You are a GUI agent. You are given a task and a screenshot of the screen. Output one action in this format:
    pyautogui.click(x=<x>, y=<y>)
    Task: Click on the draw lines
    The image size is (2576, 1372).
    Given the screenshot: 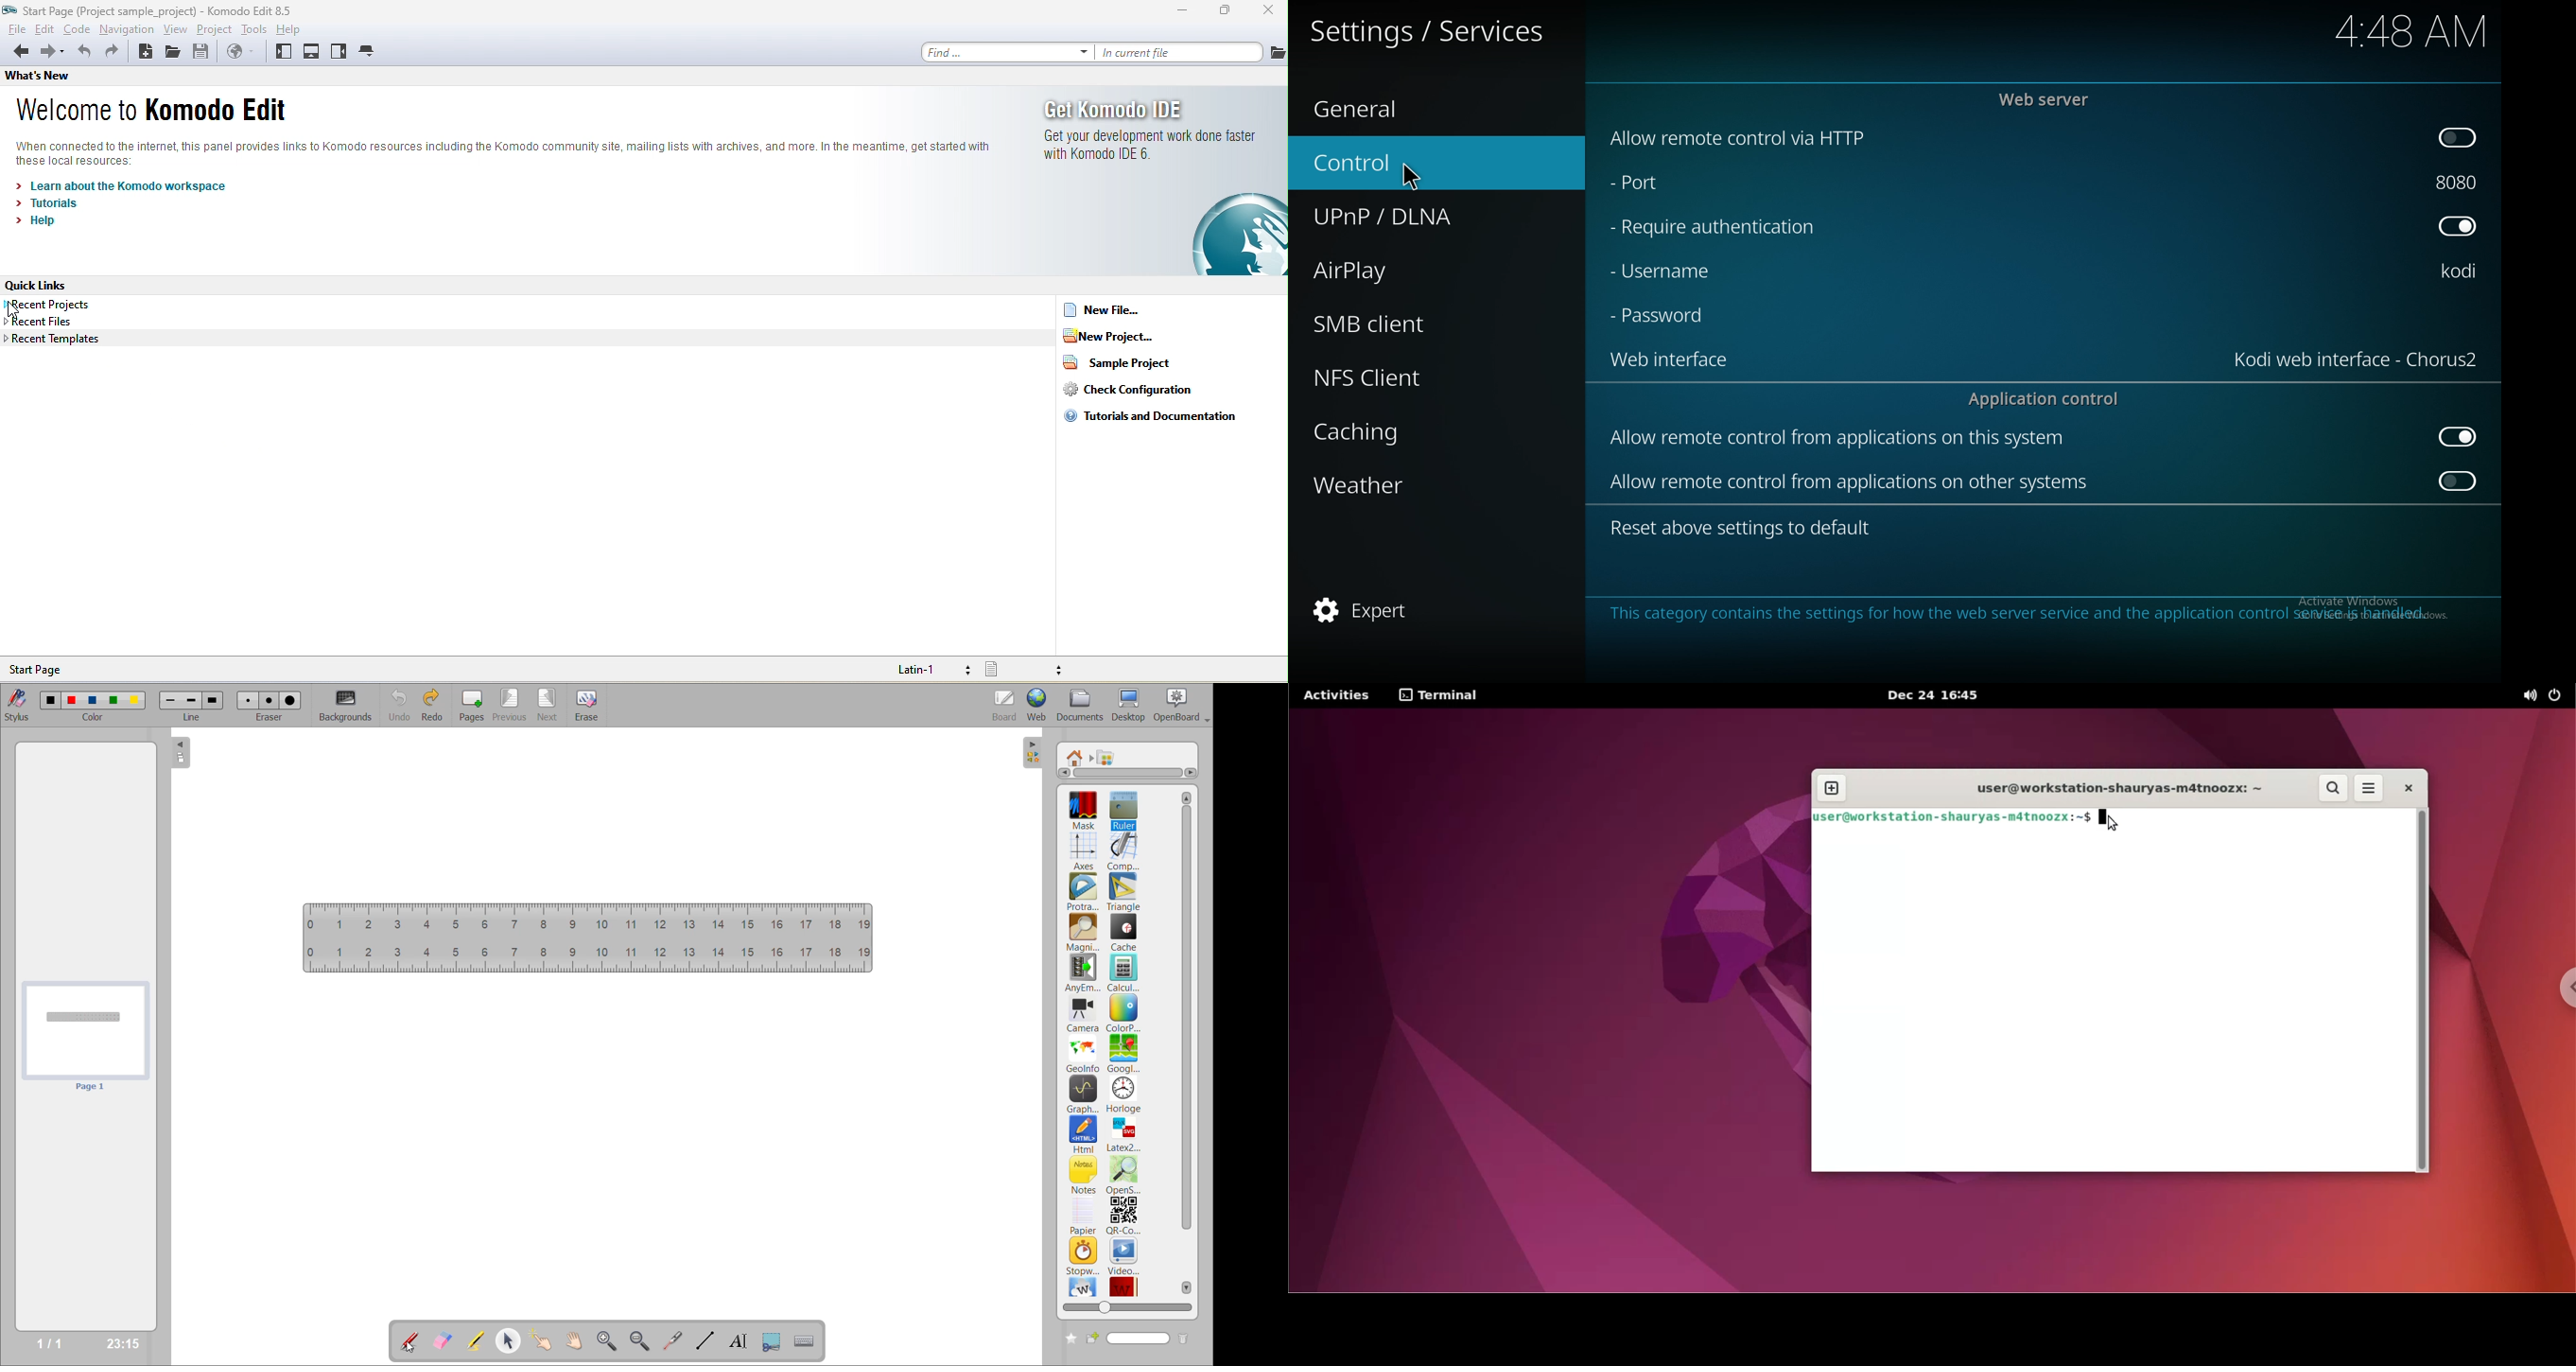 What is the action you would take?
    pyautogui.click(x=704, y=1340)
    